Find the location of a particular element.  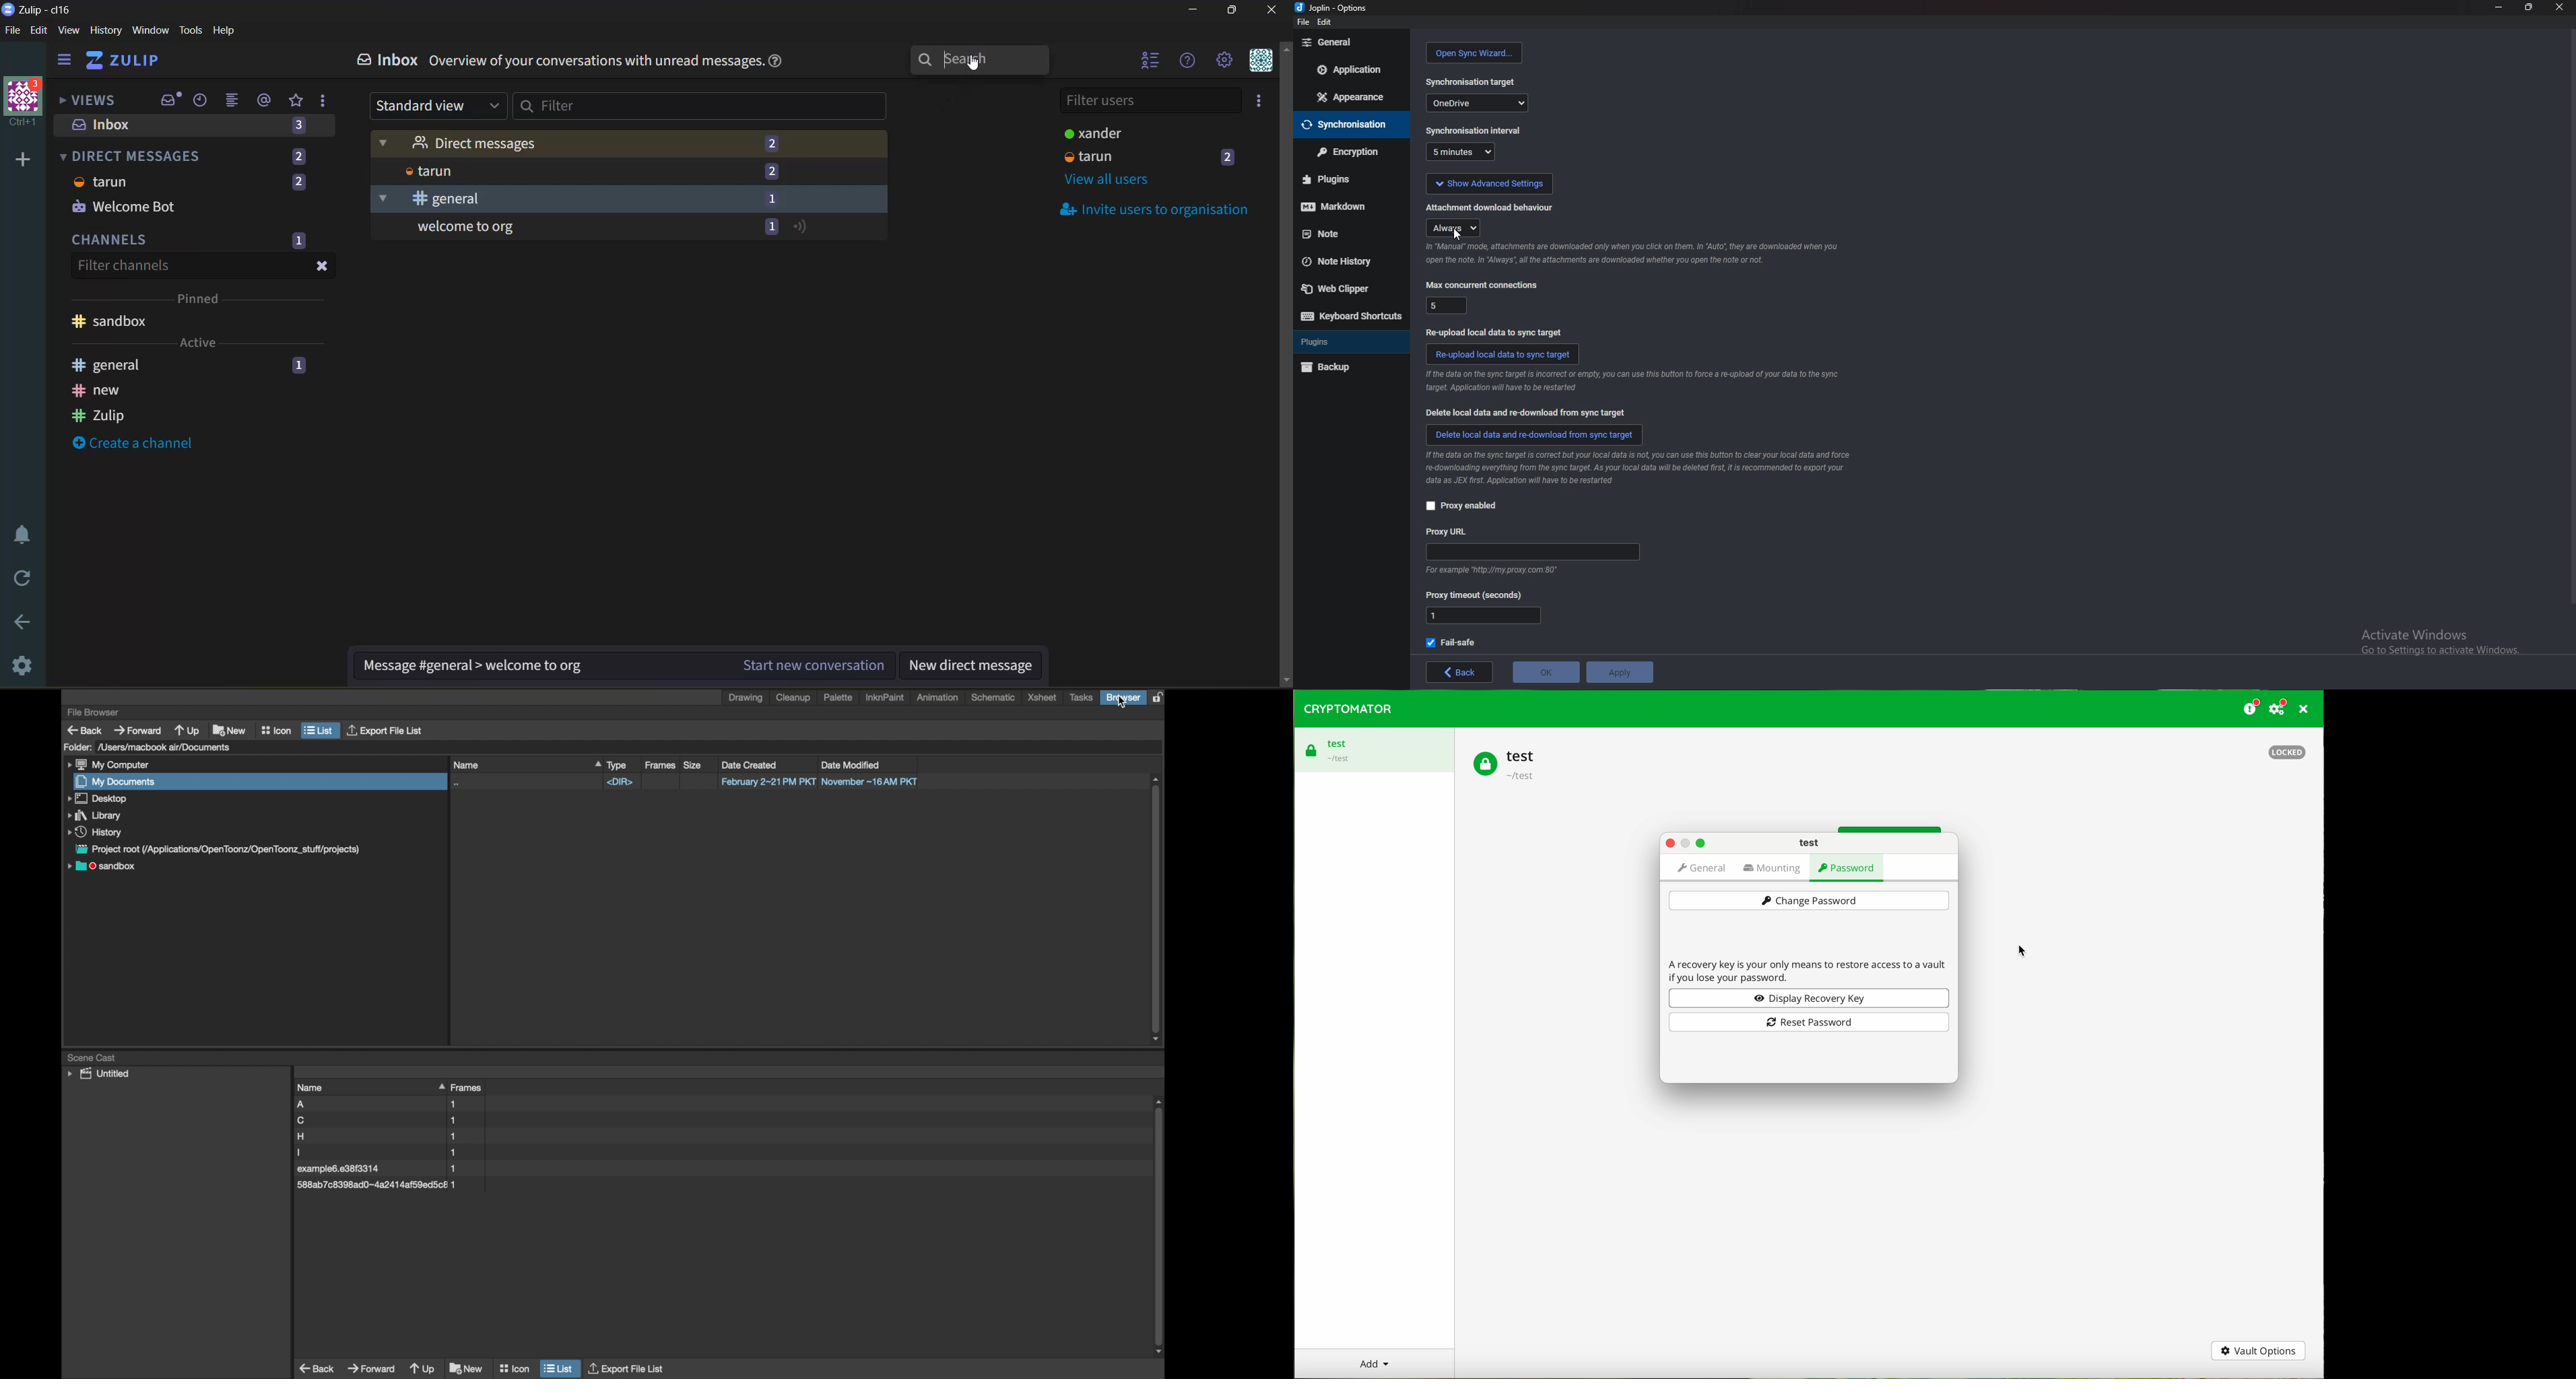

delete local data and re download from sync target is located at coordinates (1536, 435).